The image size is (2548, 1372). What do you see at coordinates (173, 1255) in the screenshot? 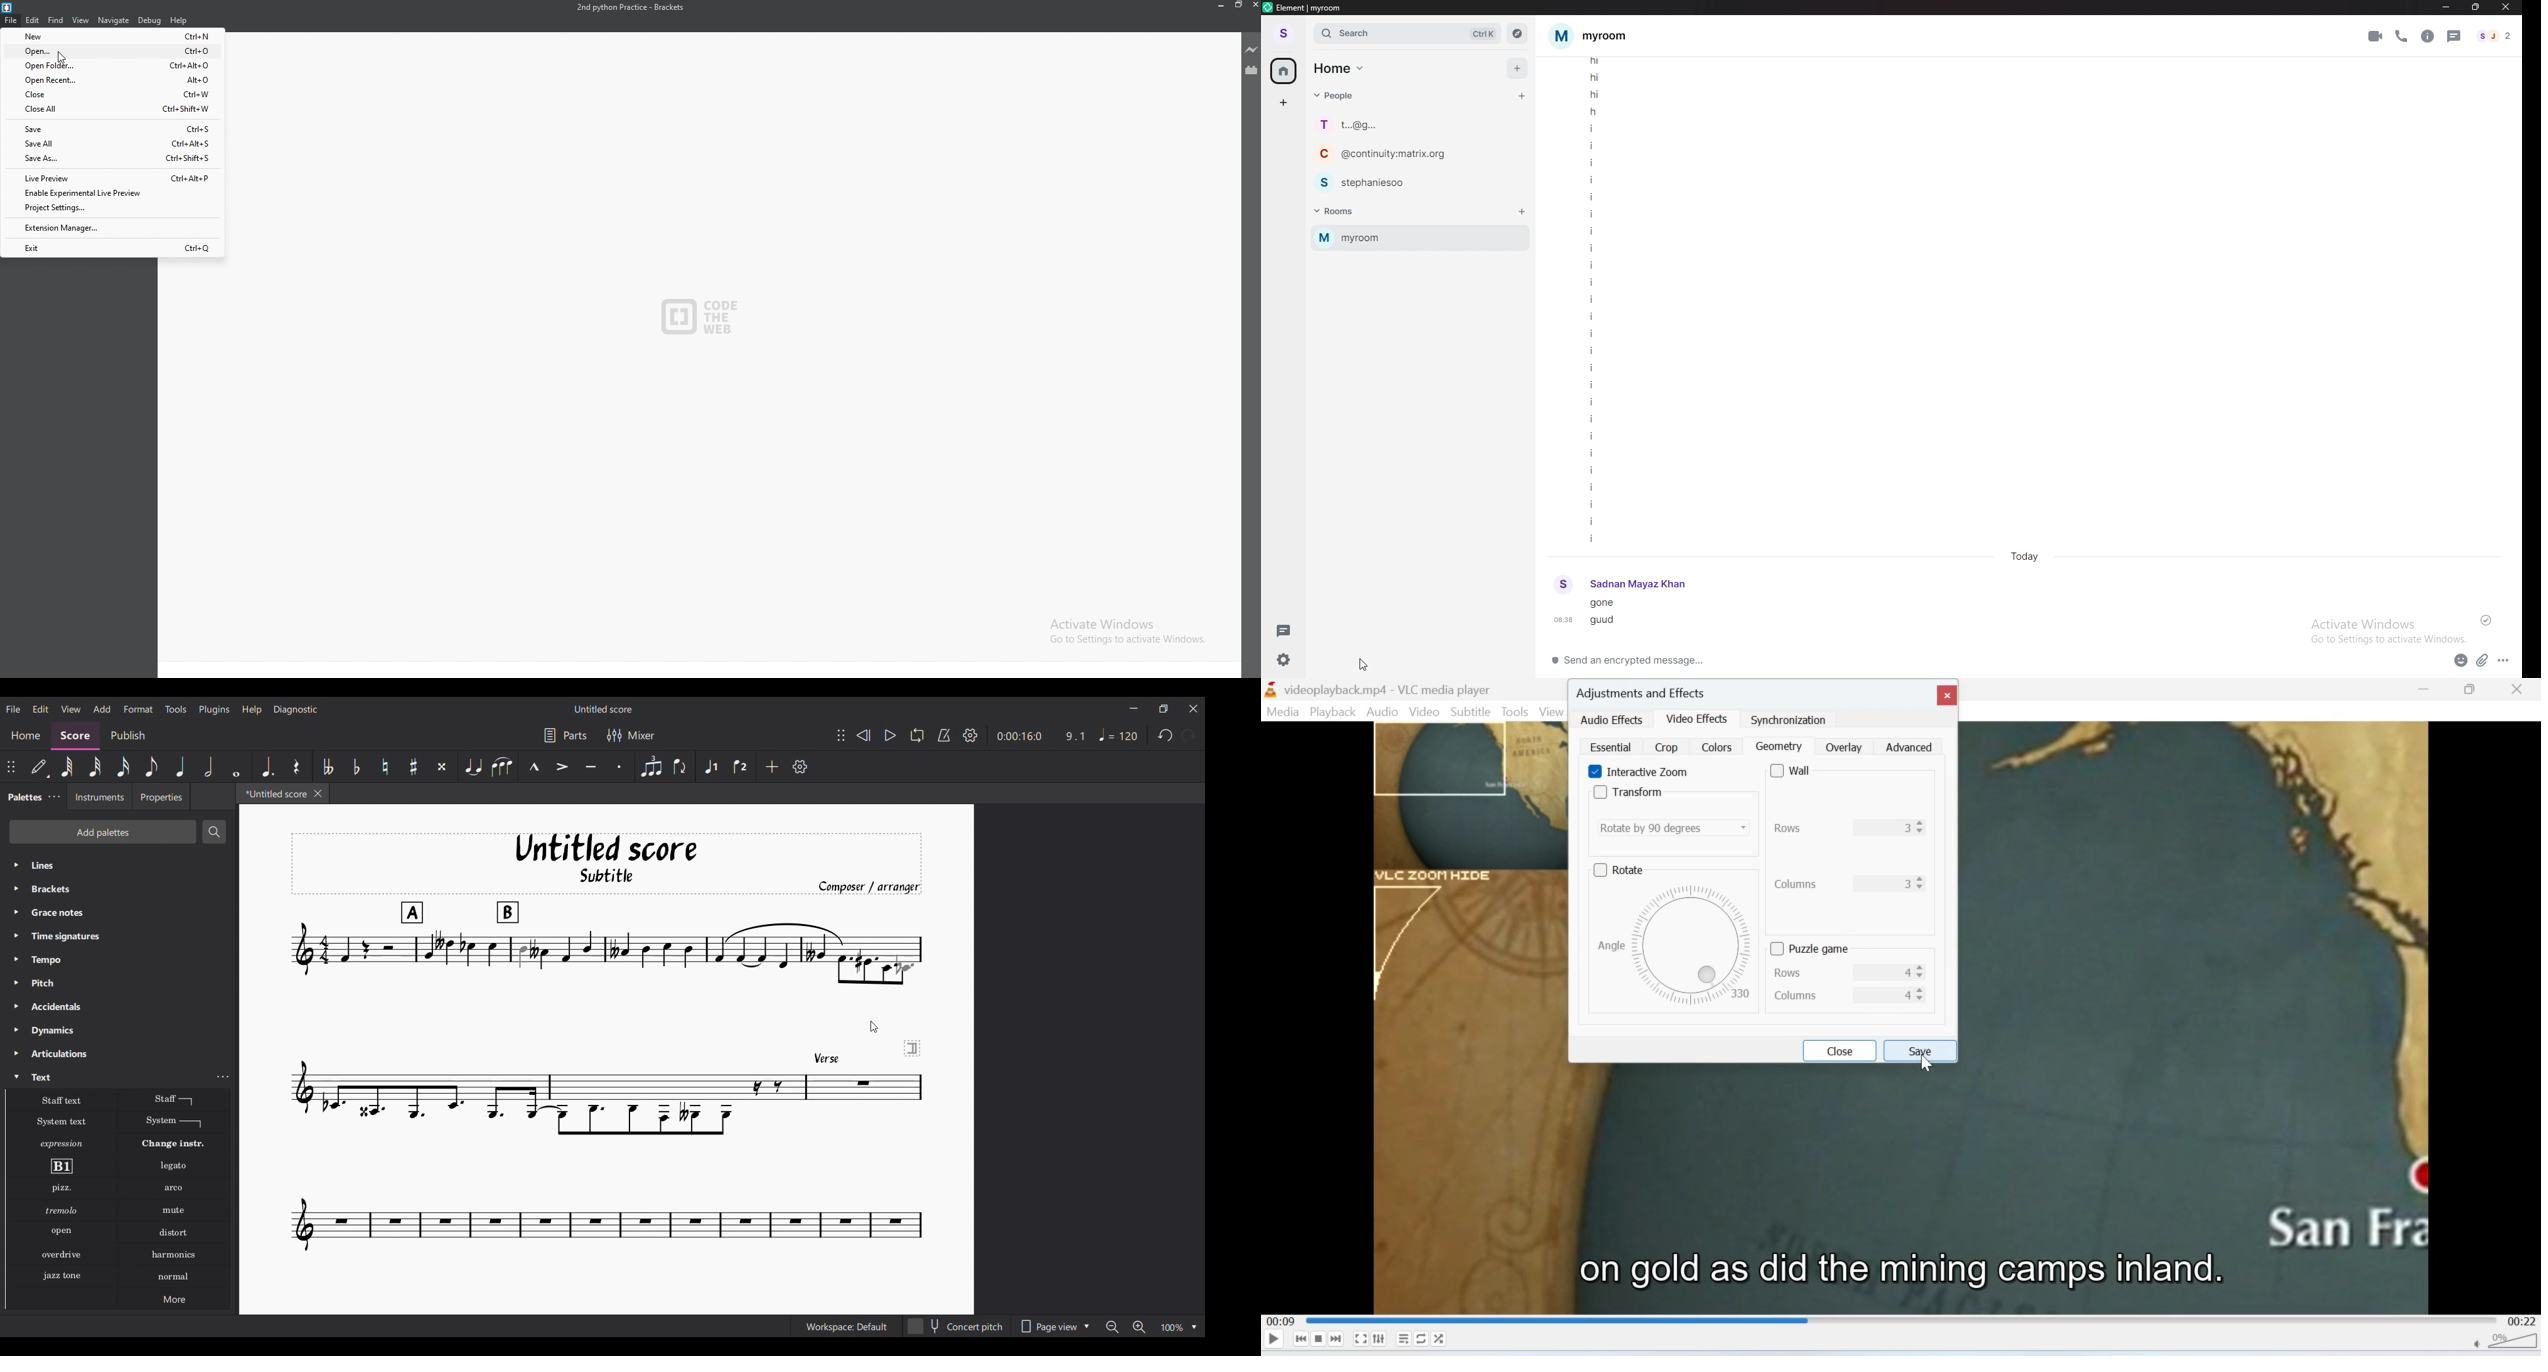
I see `Harmonics` at bounding box center [173, 1255].